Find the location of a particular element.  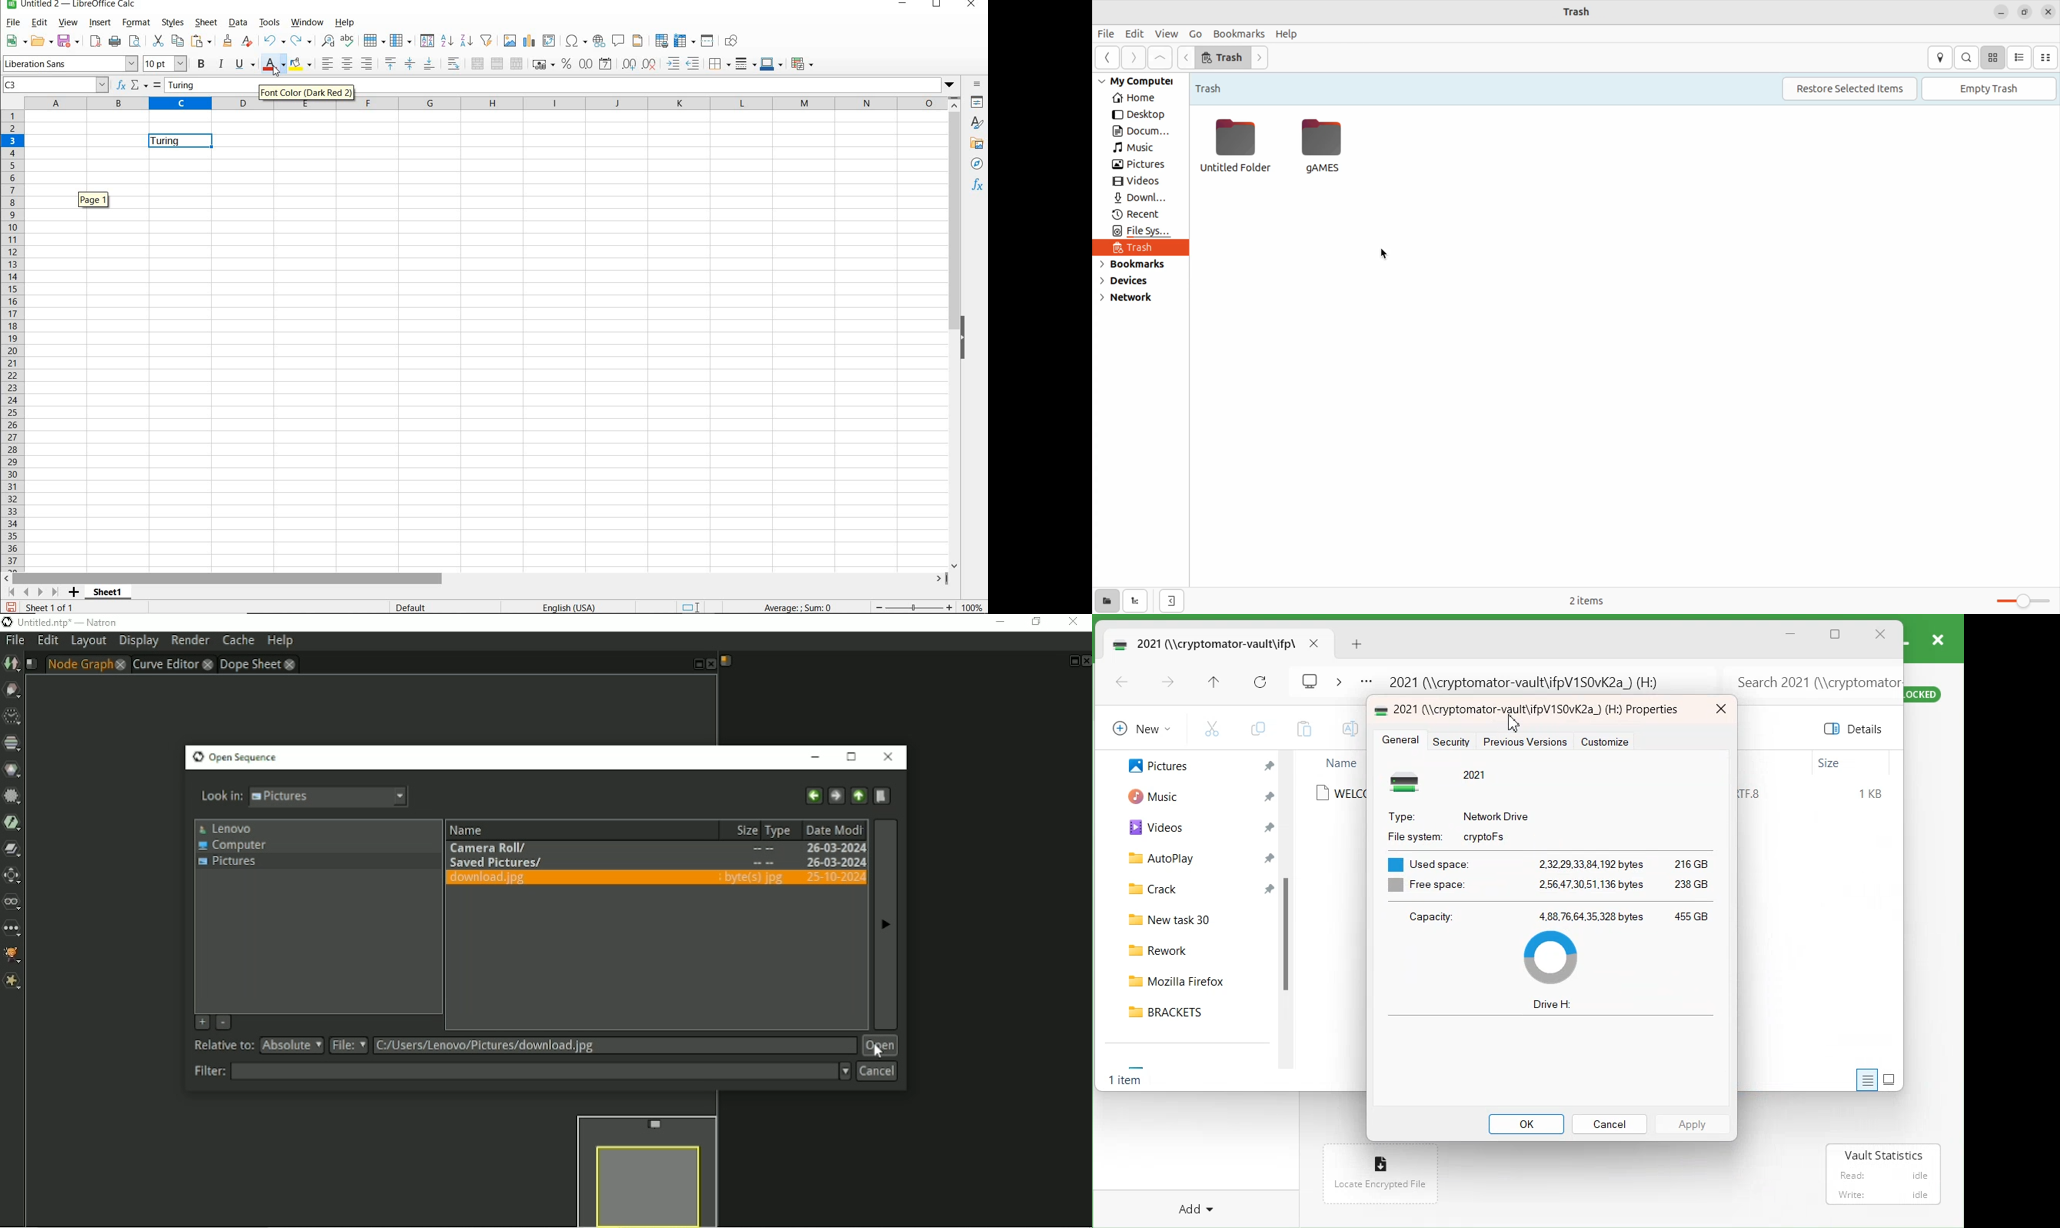

INSERT COMMENT is located at coordinates (619, 39).